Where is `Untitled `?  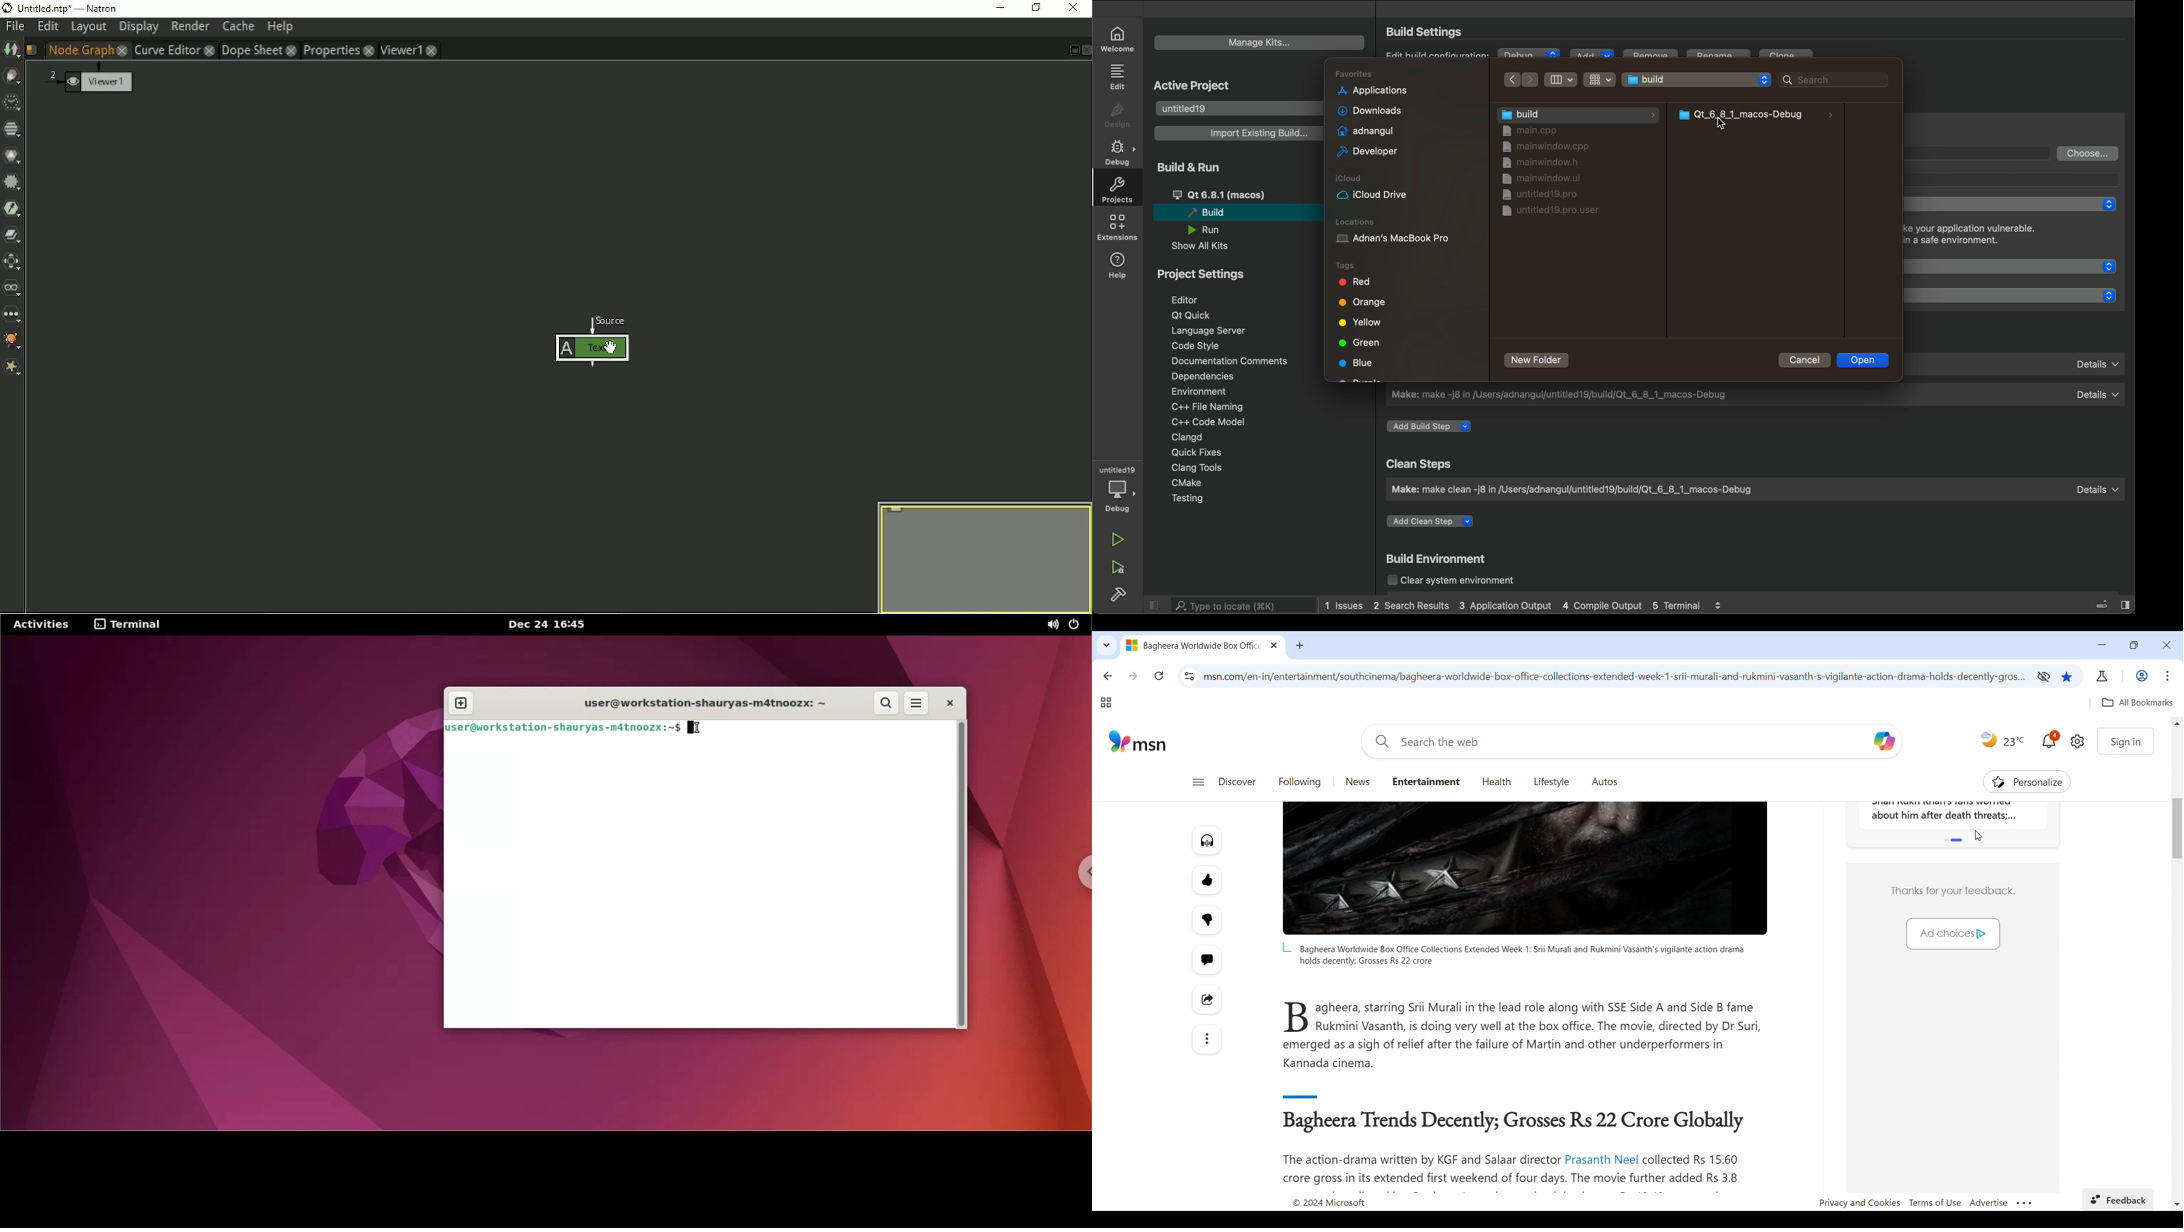 Untitled  is located at coordinates (1697, 78).